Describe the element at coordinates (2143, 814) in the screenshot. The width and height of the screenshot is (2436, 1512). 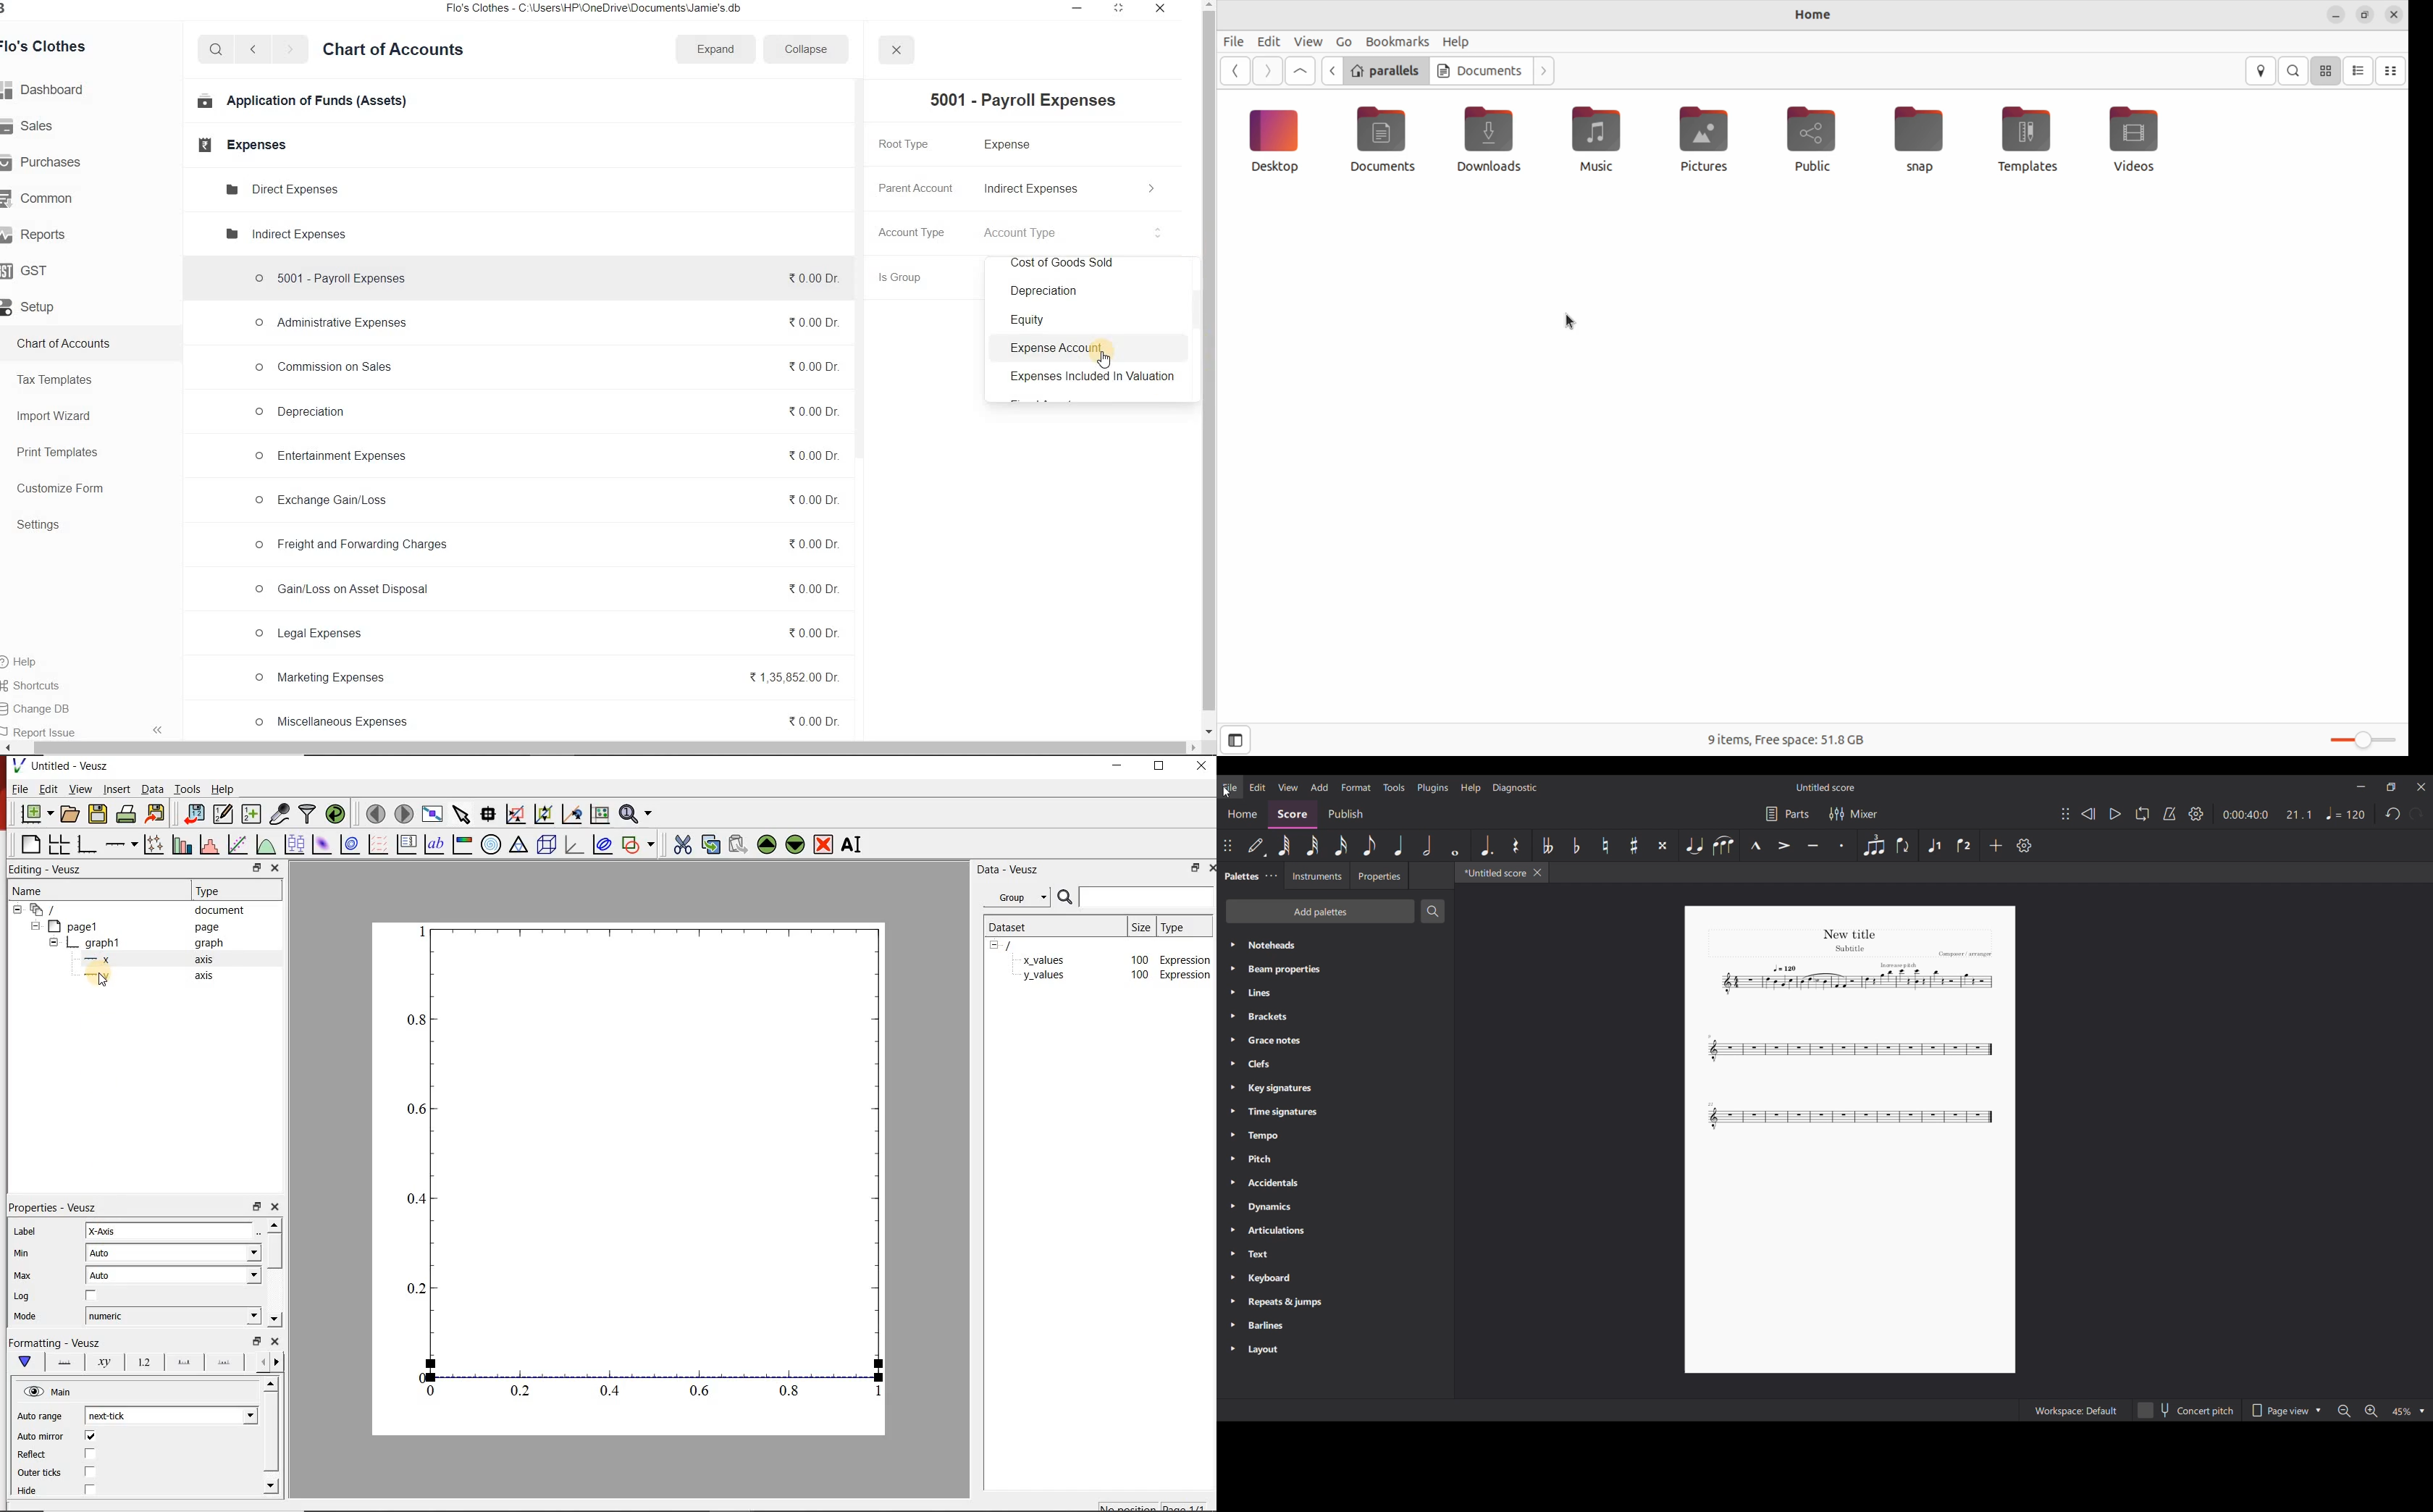
I see `Loop playback` at that location.